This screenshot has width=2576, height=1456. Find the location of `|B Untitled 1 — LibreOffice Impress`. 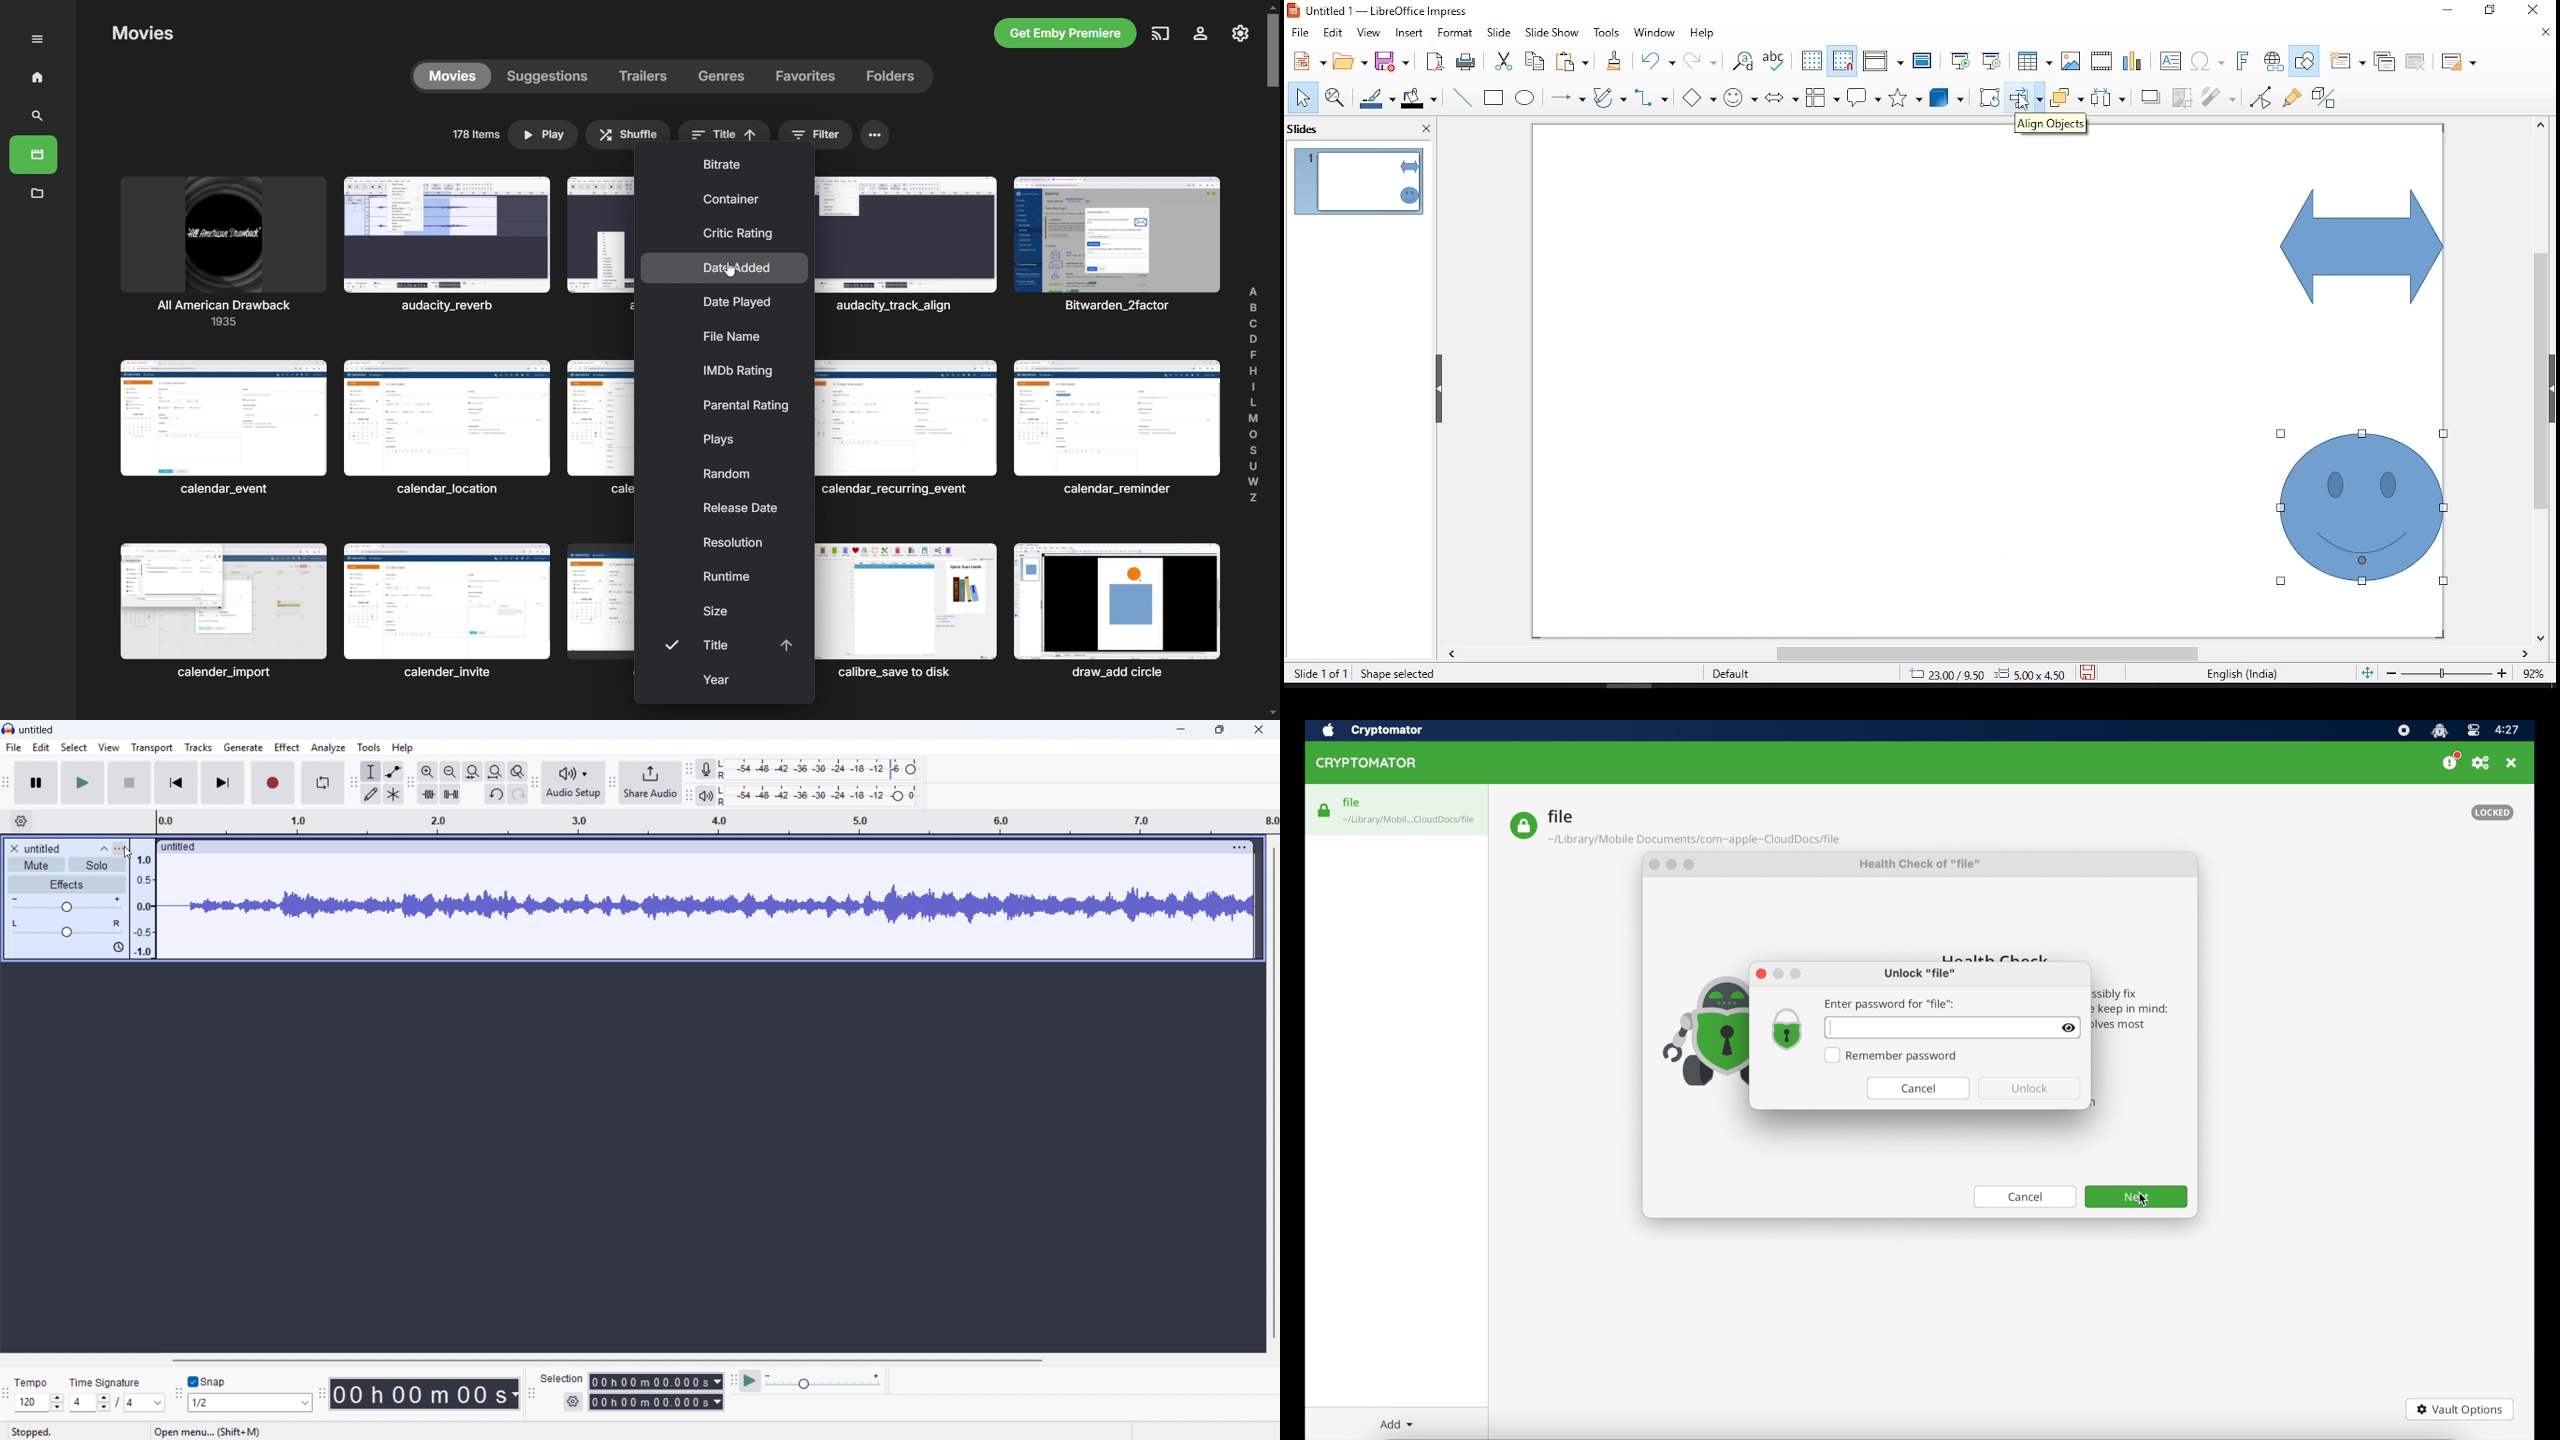

|B Untitled 1 — LibreOffice Impress is located at coordinates (1378, 10).